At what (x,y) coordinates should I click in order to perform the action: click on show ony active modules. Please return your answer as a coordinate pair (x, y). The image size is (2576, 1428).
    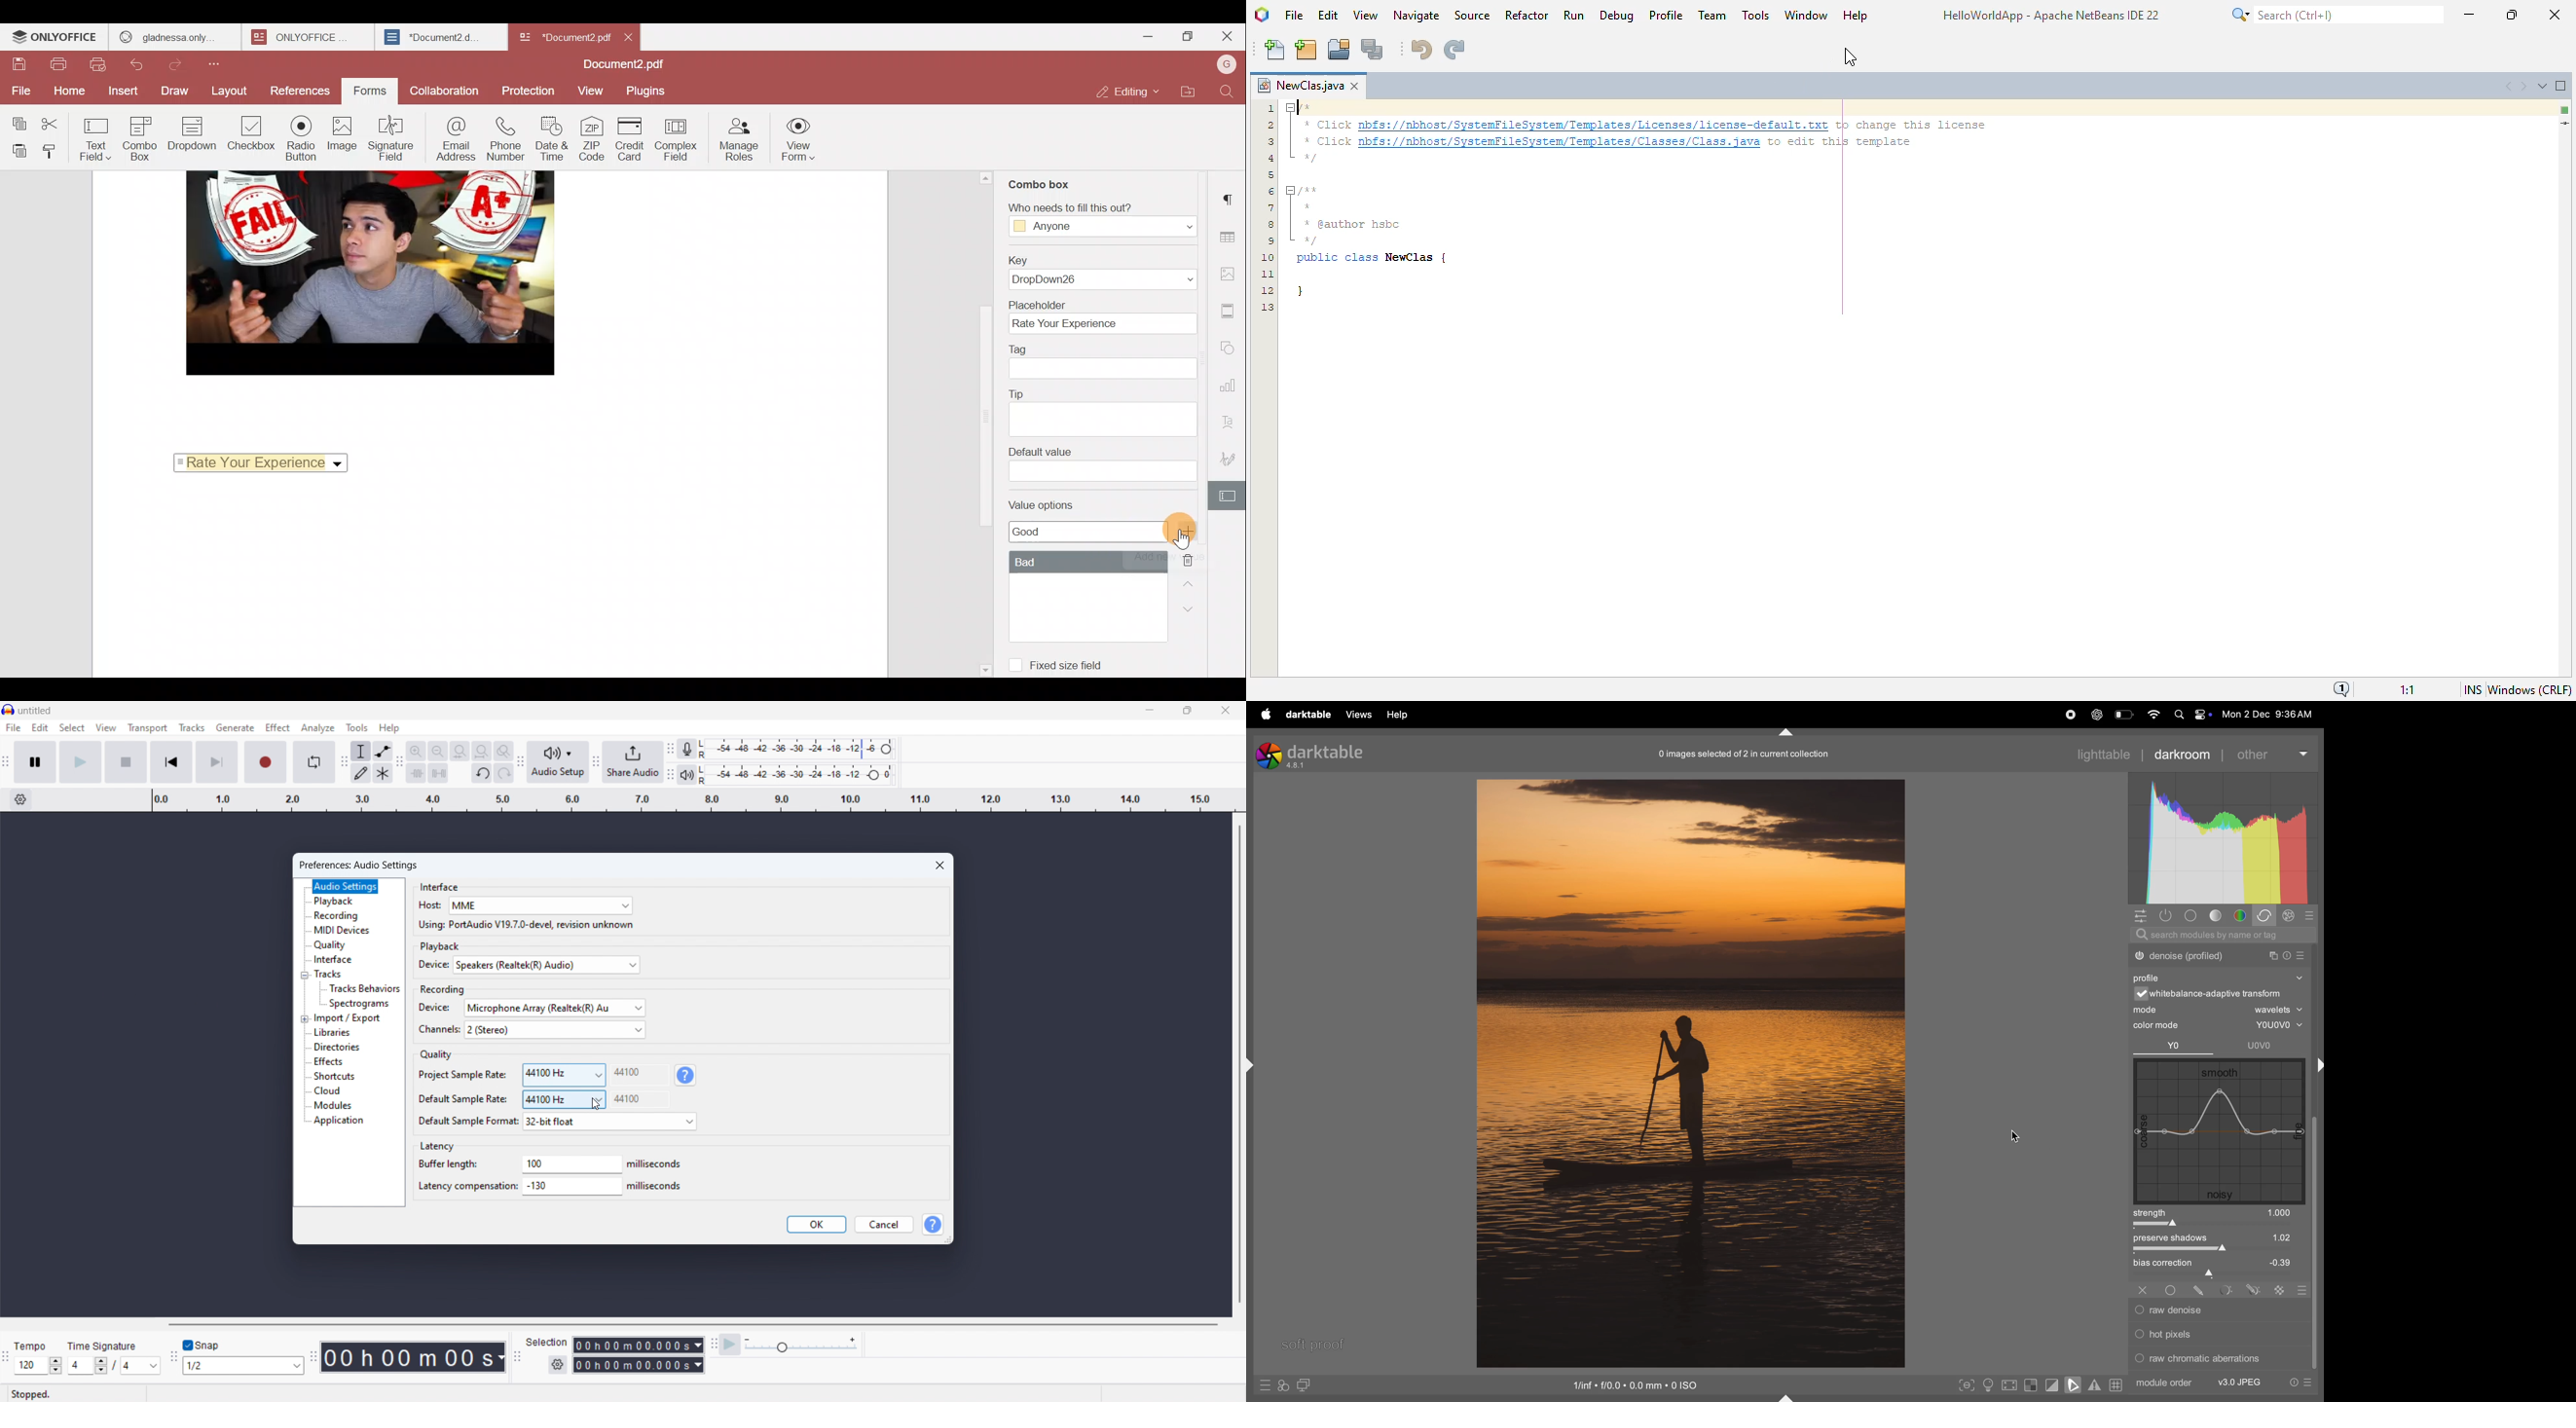
    Looking at the image, I should click on (2168, 916).